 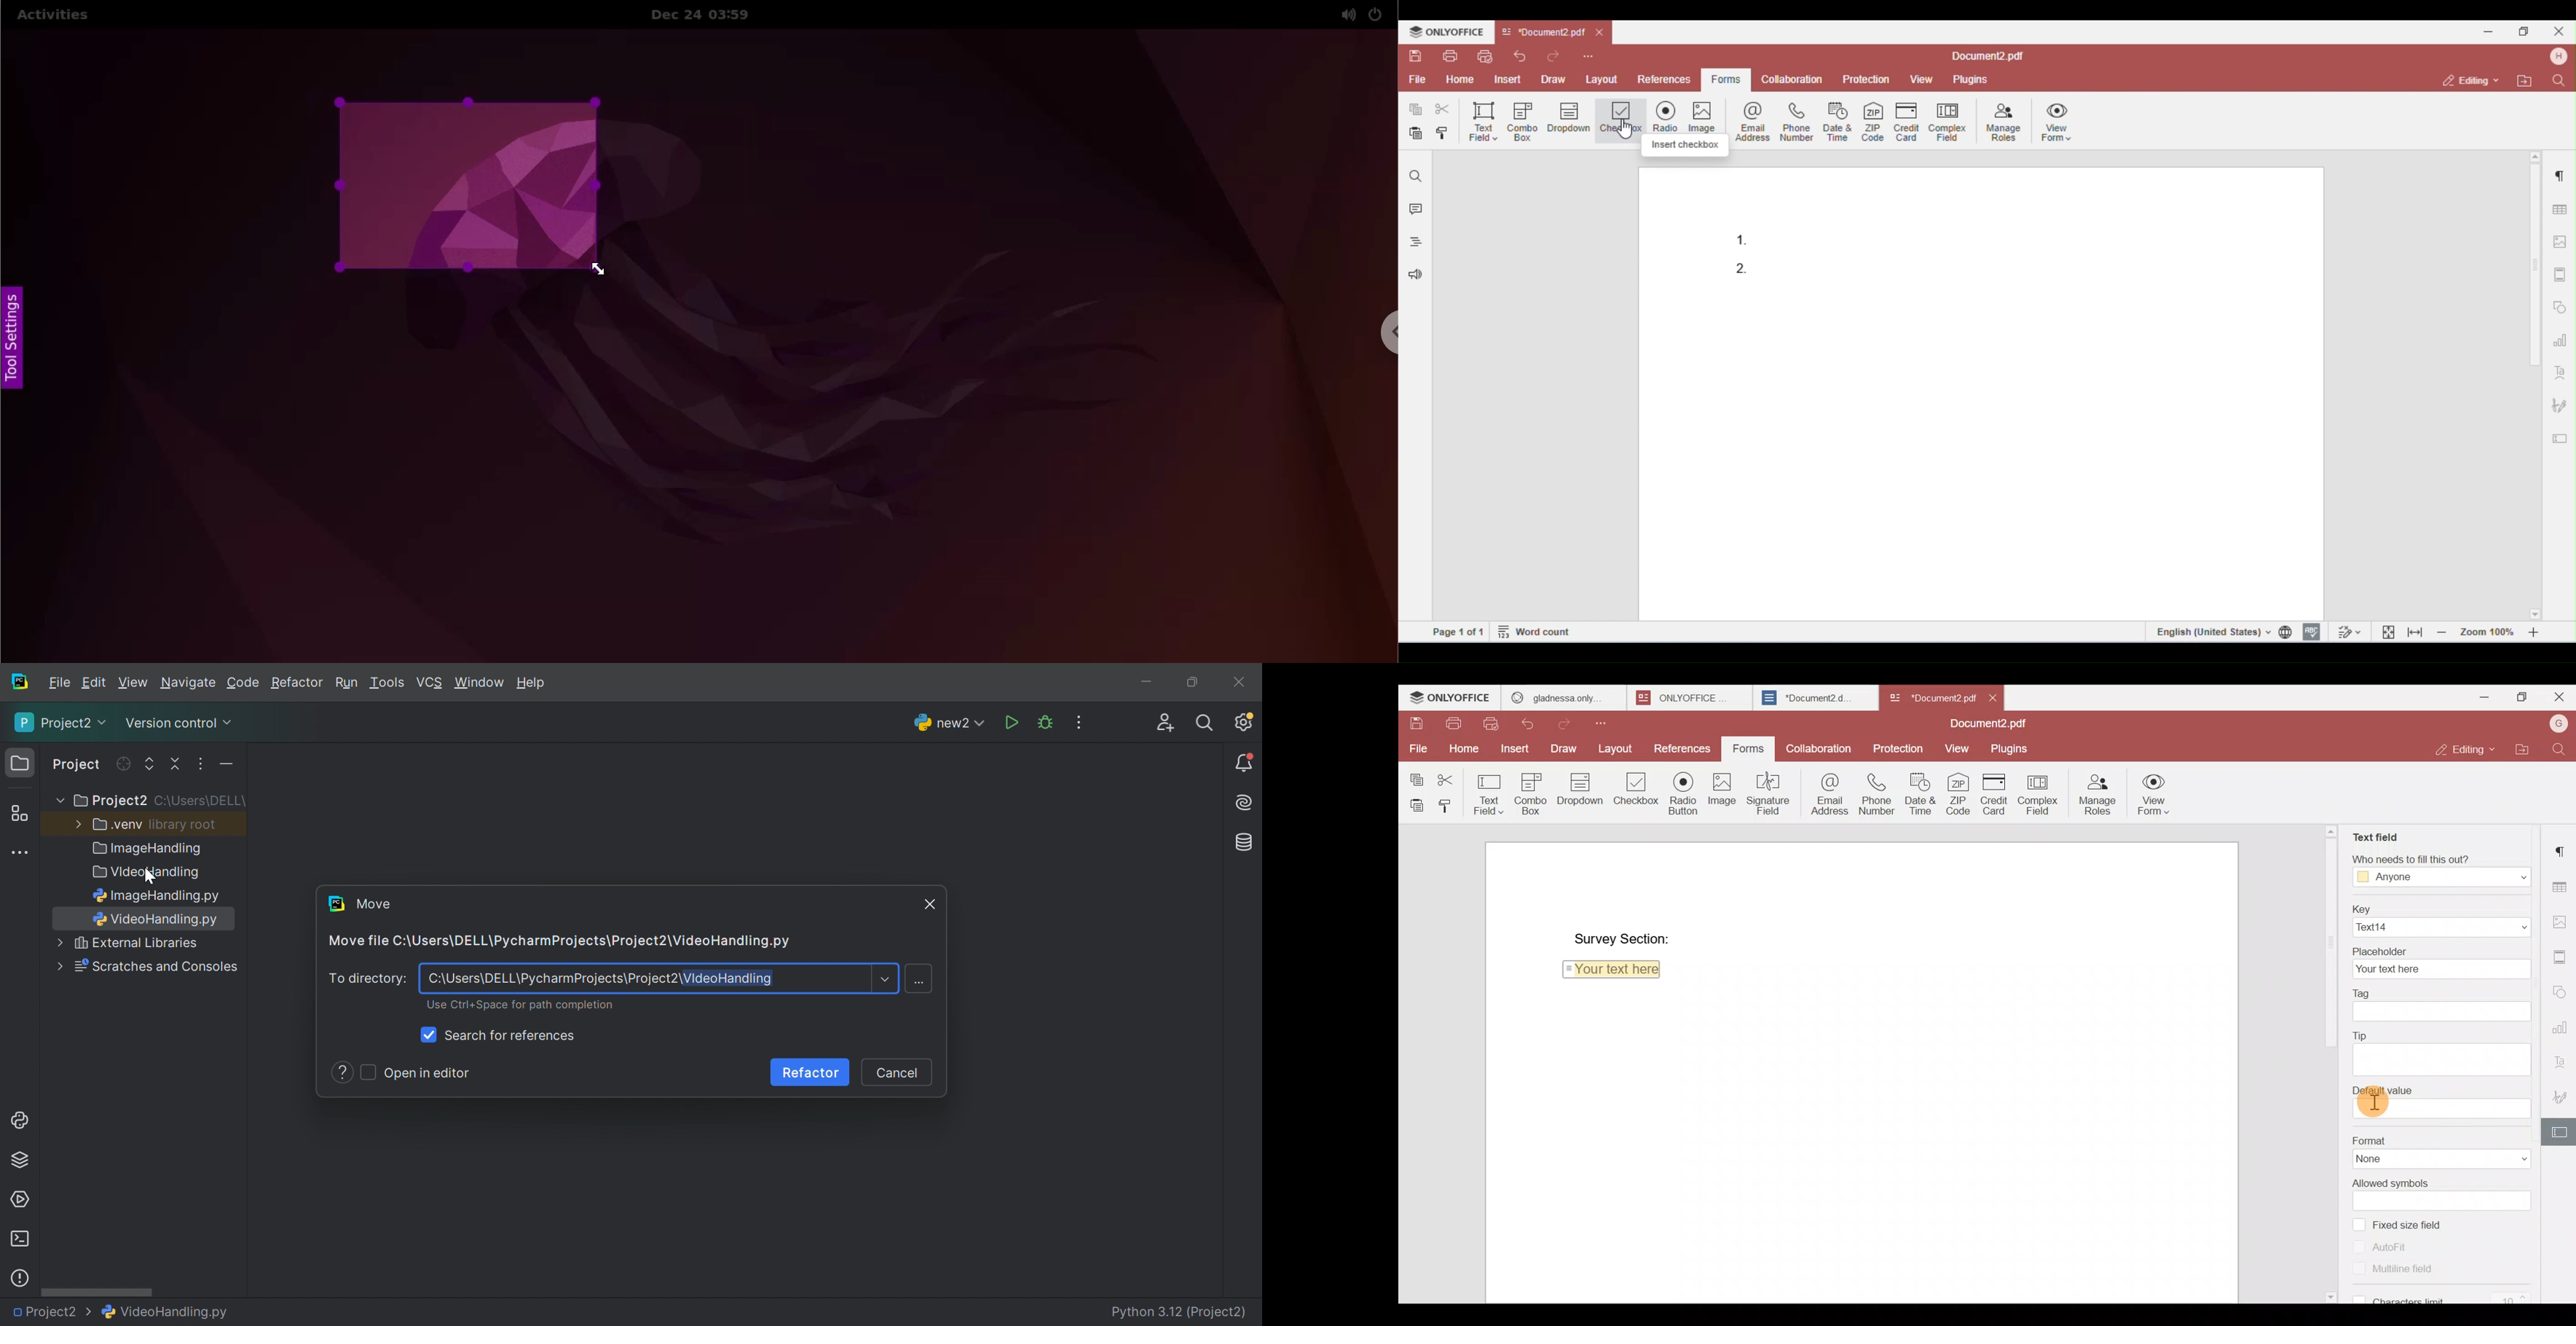 I want to click on Cursor, so click(x=930, y=903).